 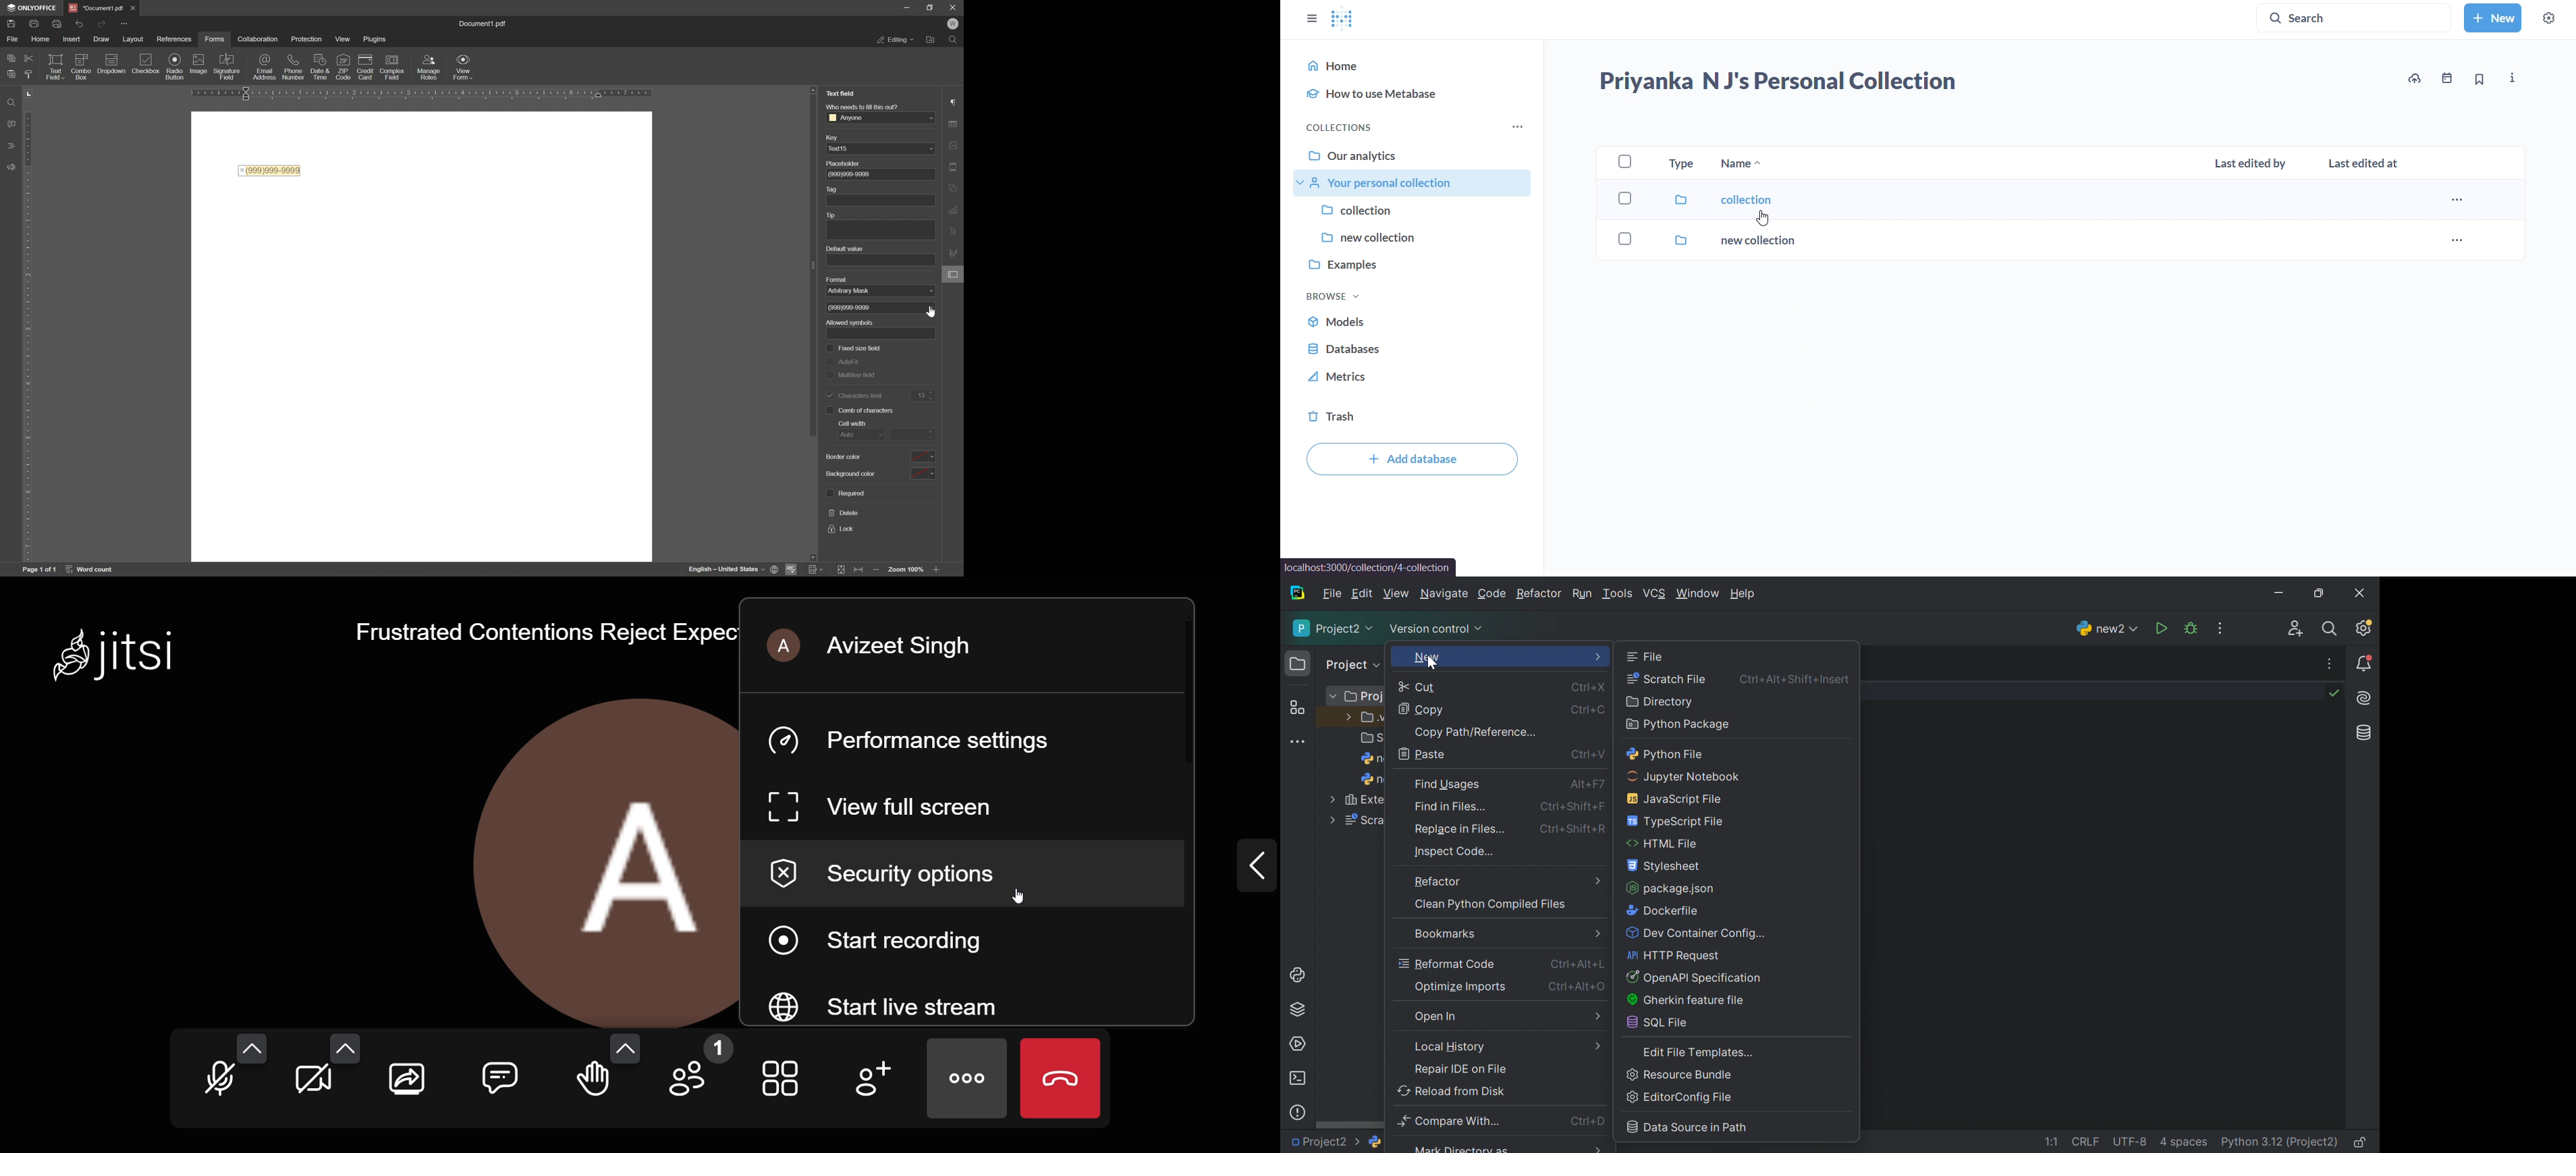 What do you see at coordinates (840, 150) in the screenshot?
I see `text15` at bounding box center [840, 150].